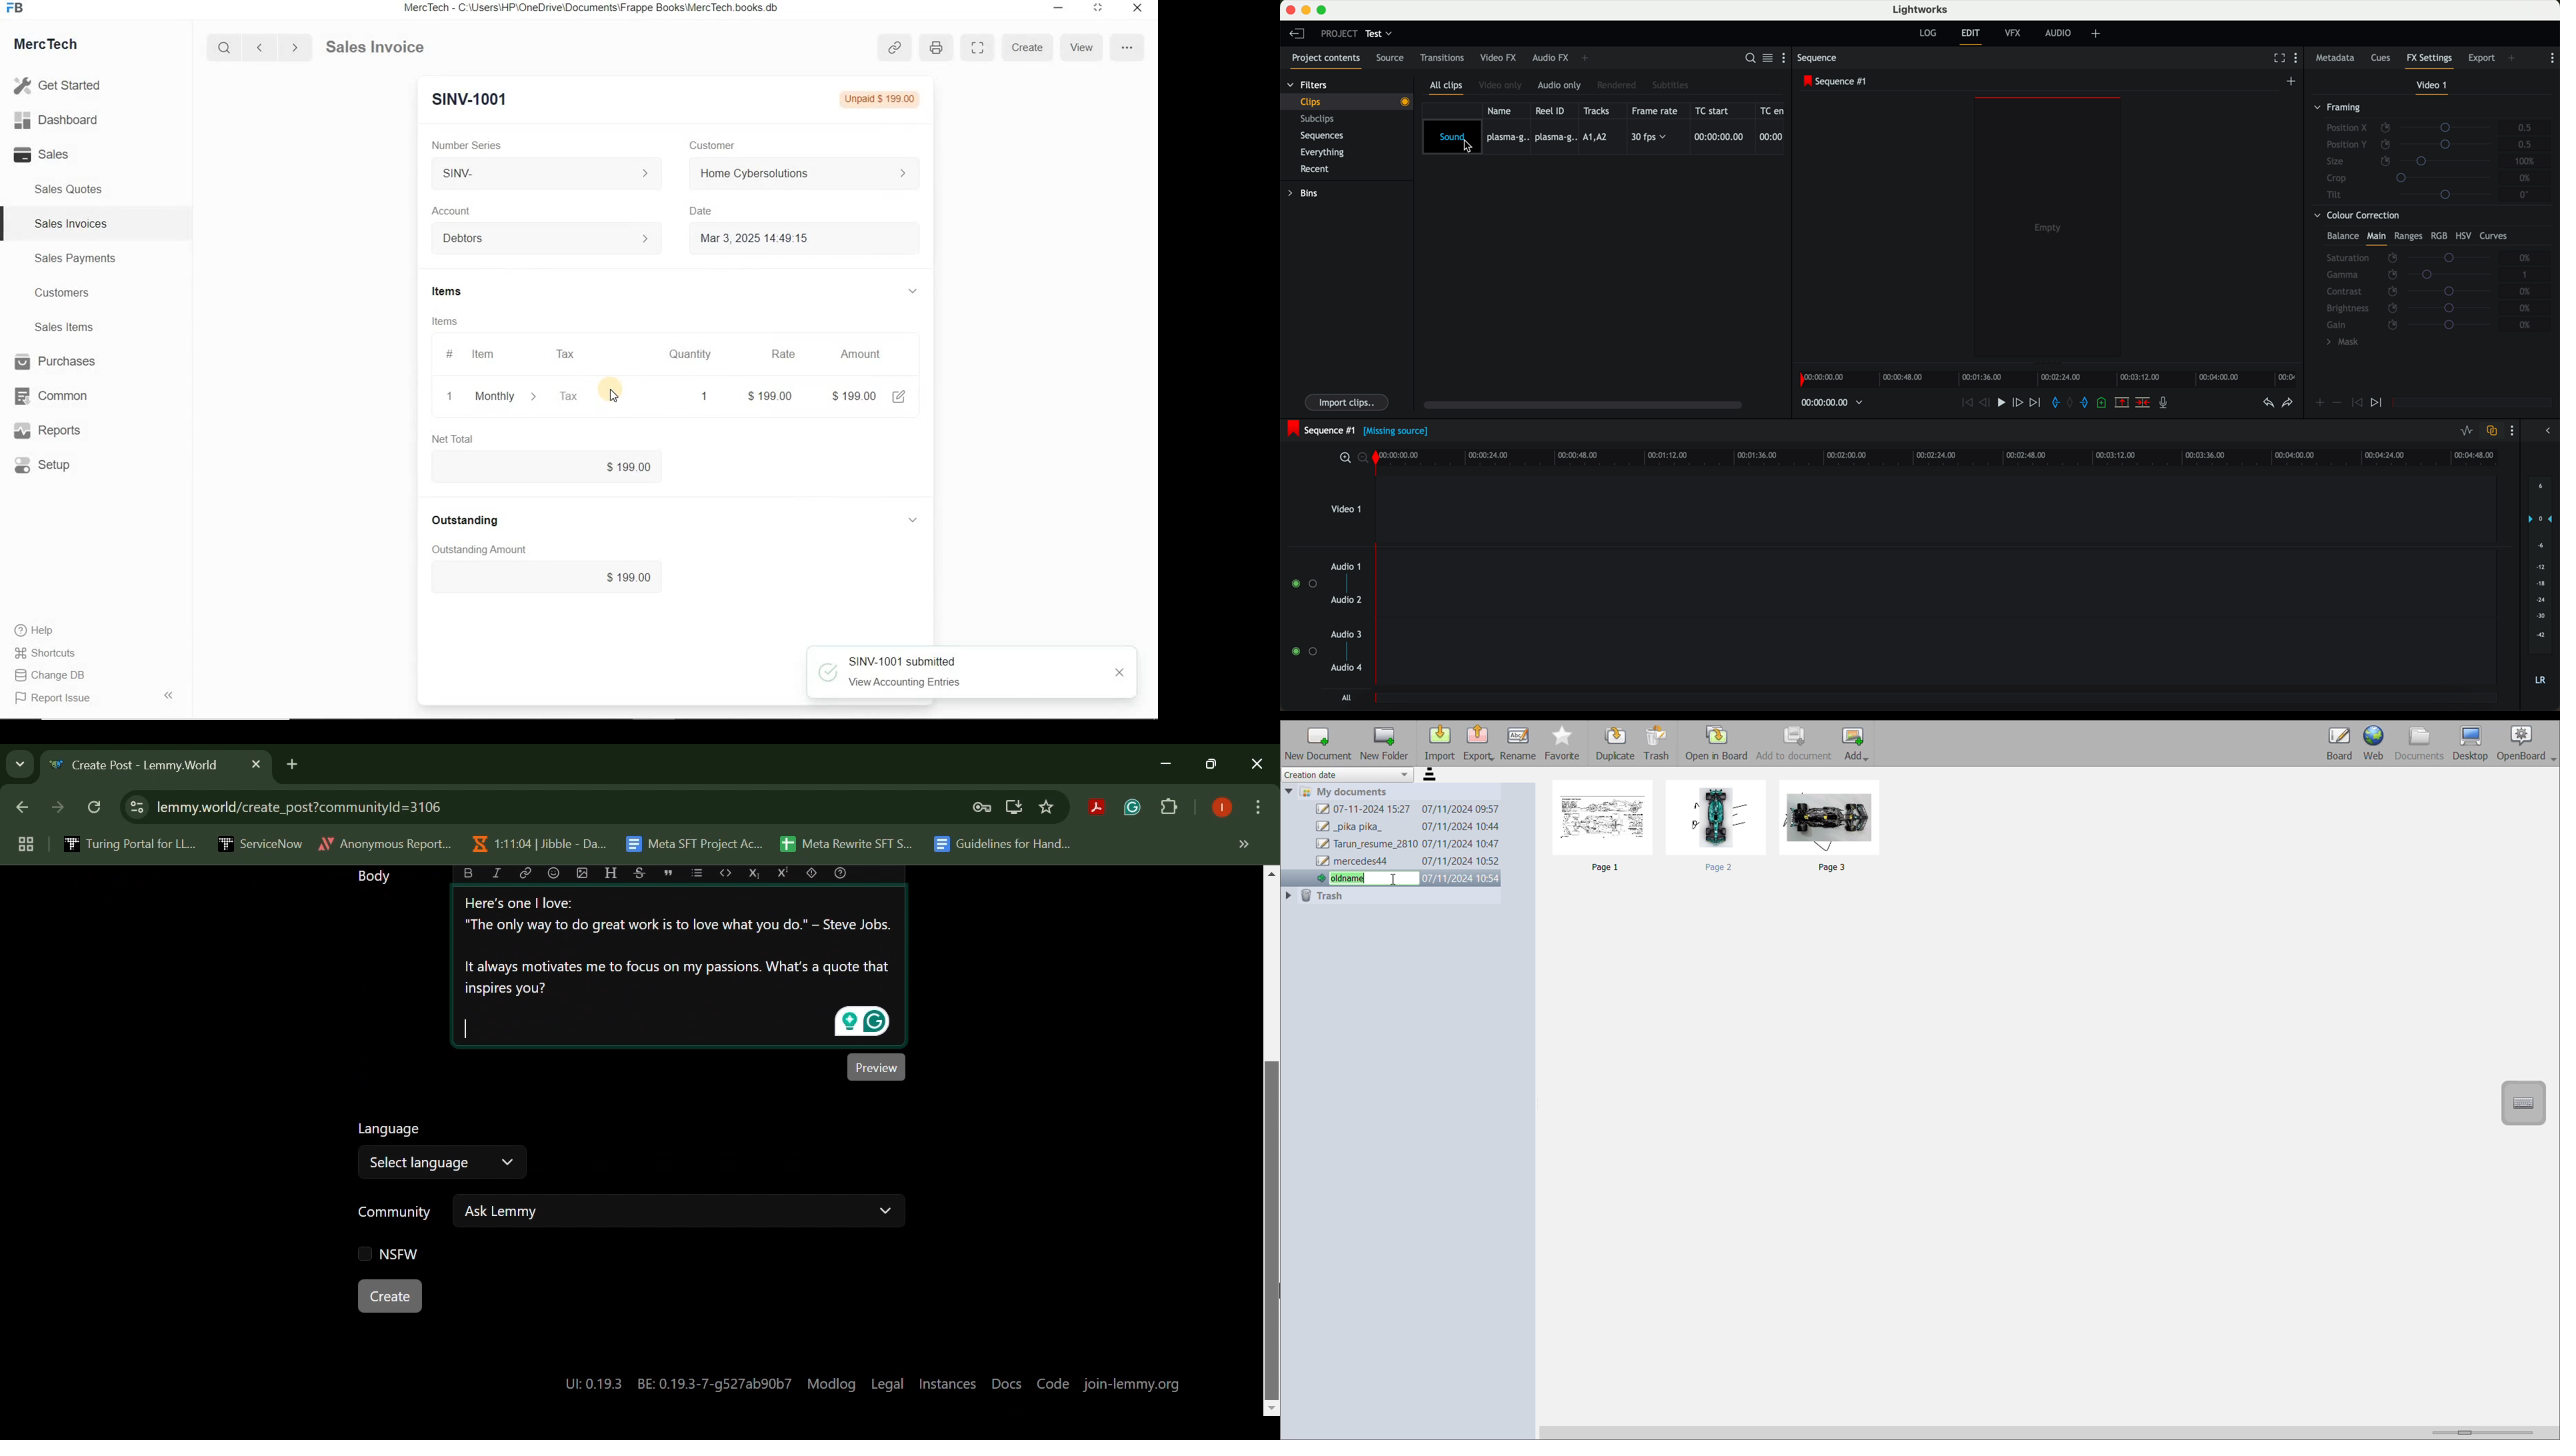 This screenshot has width=2576, height=1456. I want to click on options, so click(1128, 47).